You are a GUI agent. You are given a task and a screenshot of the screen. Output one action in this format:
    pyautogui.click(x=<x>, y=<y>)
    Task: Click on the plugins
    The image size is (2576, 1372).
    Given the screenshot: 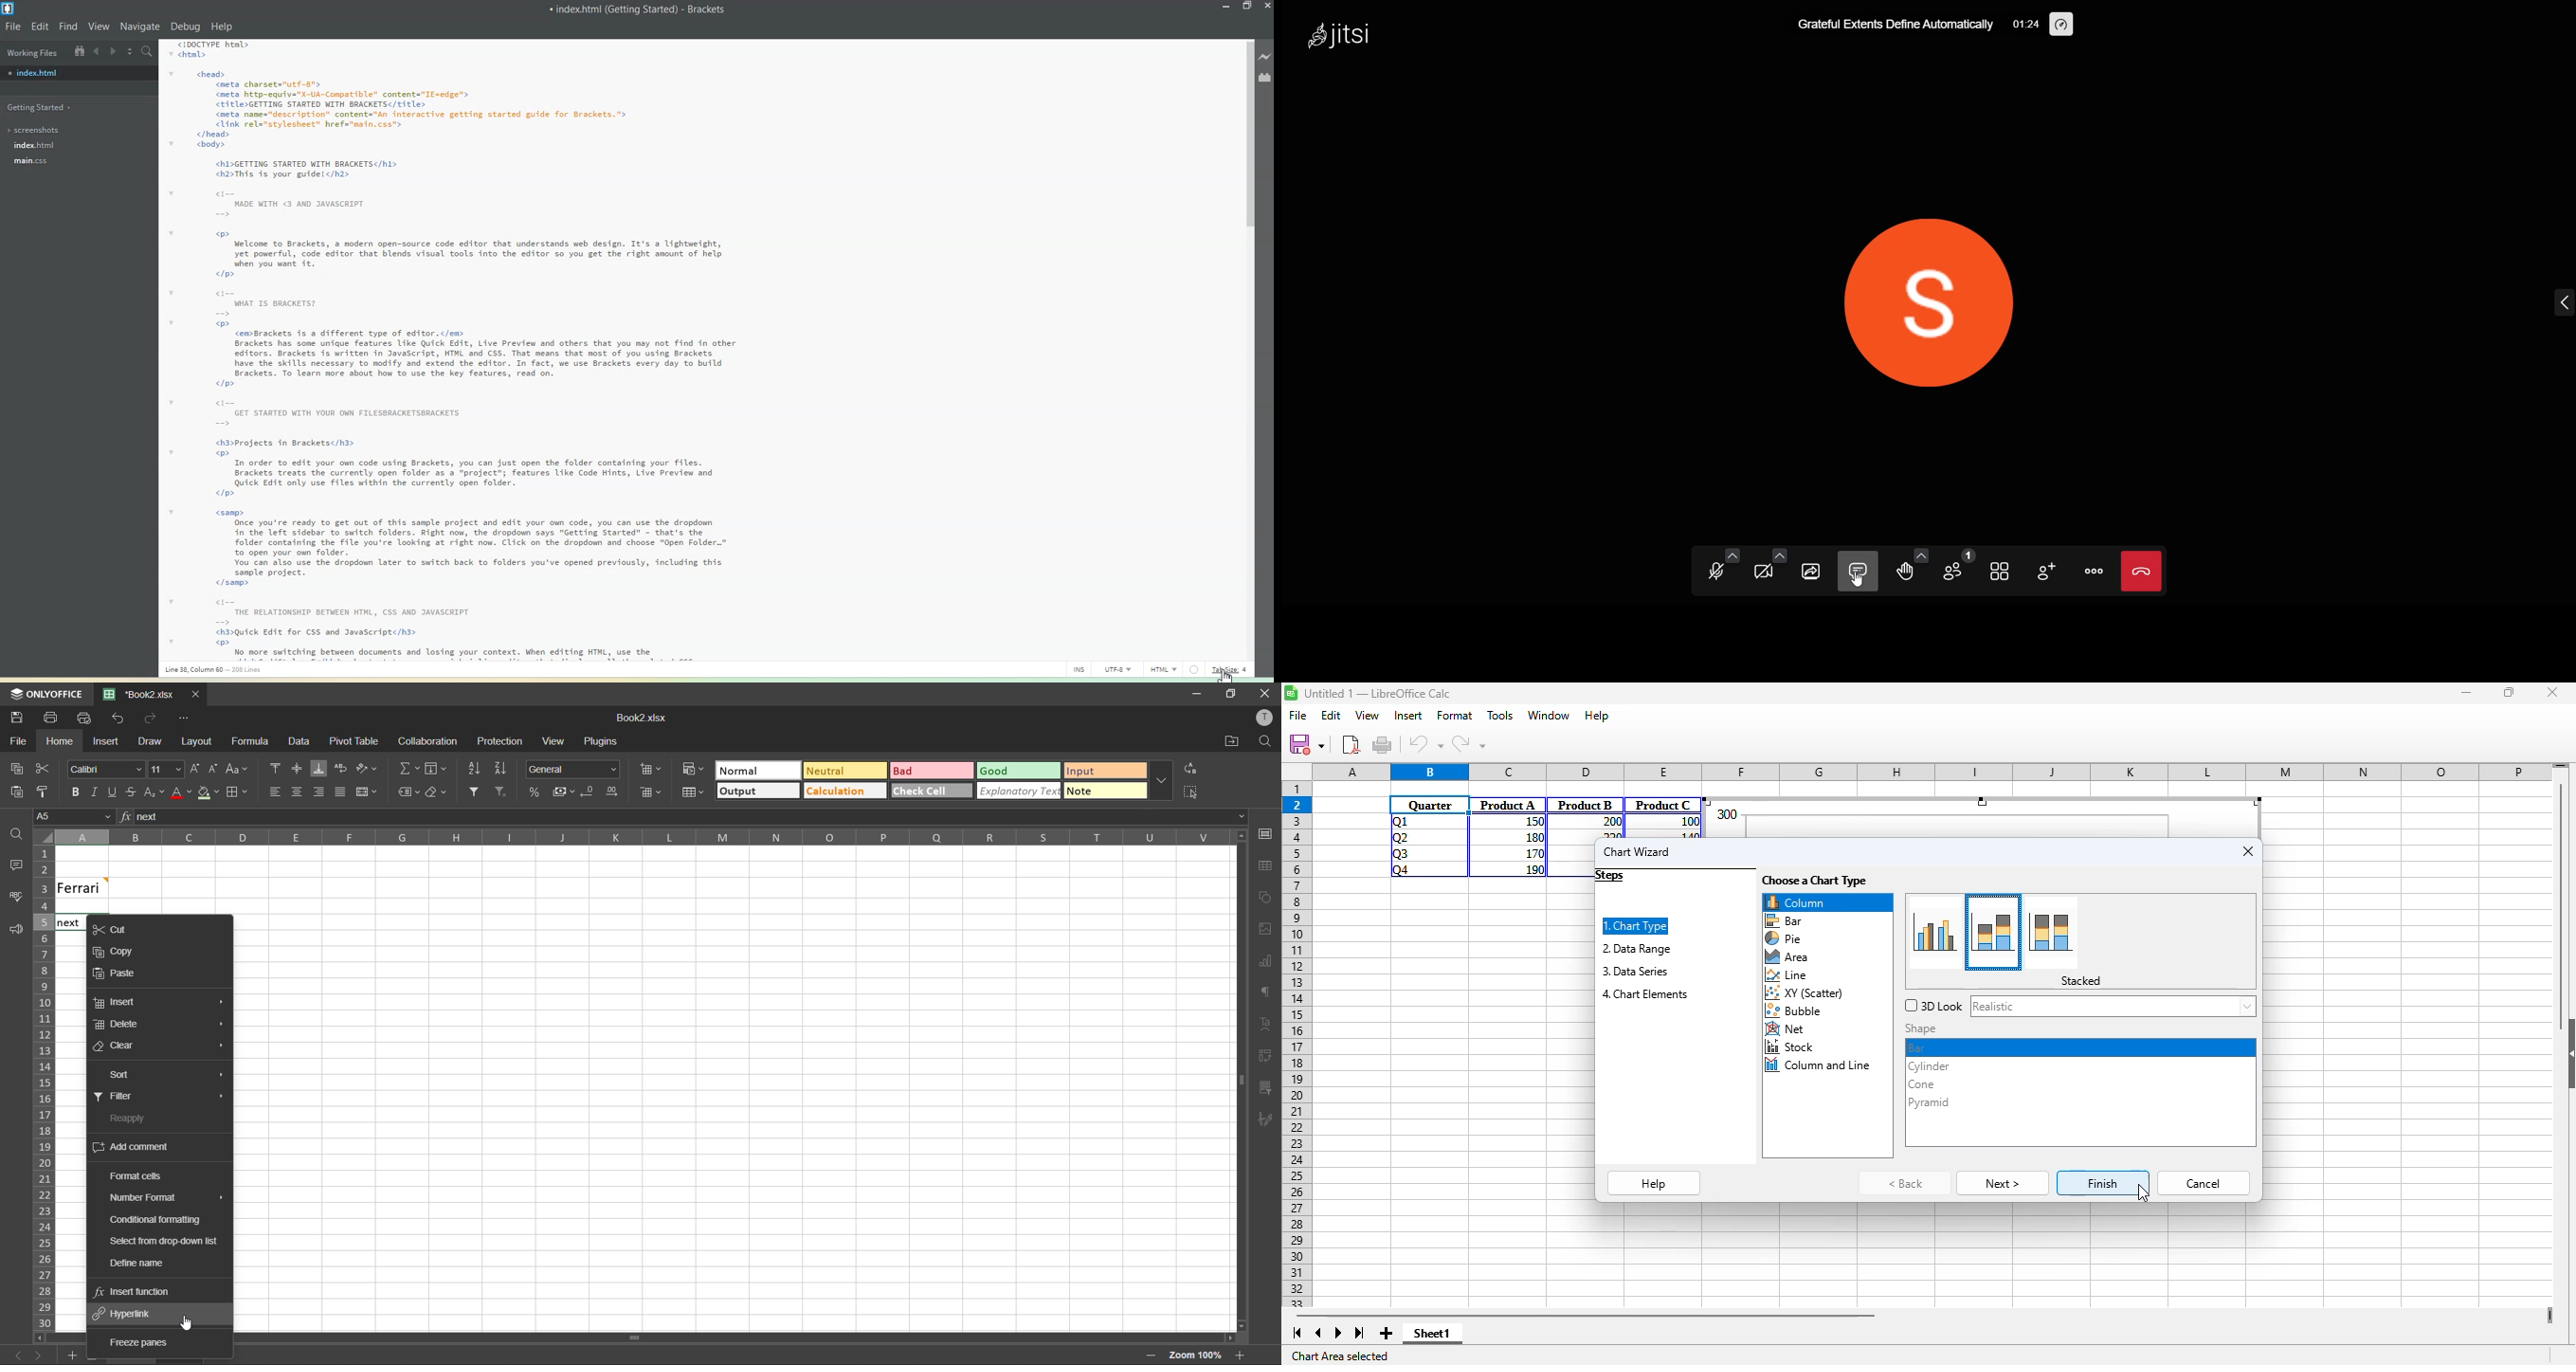 What is the action you would take?
    pyautogui.click(x=602, y=743)
    